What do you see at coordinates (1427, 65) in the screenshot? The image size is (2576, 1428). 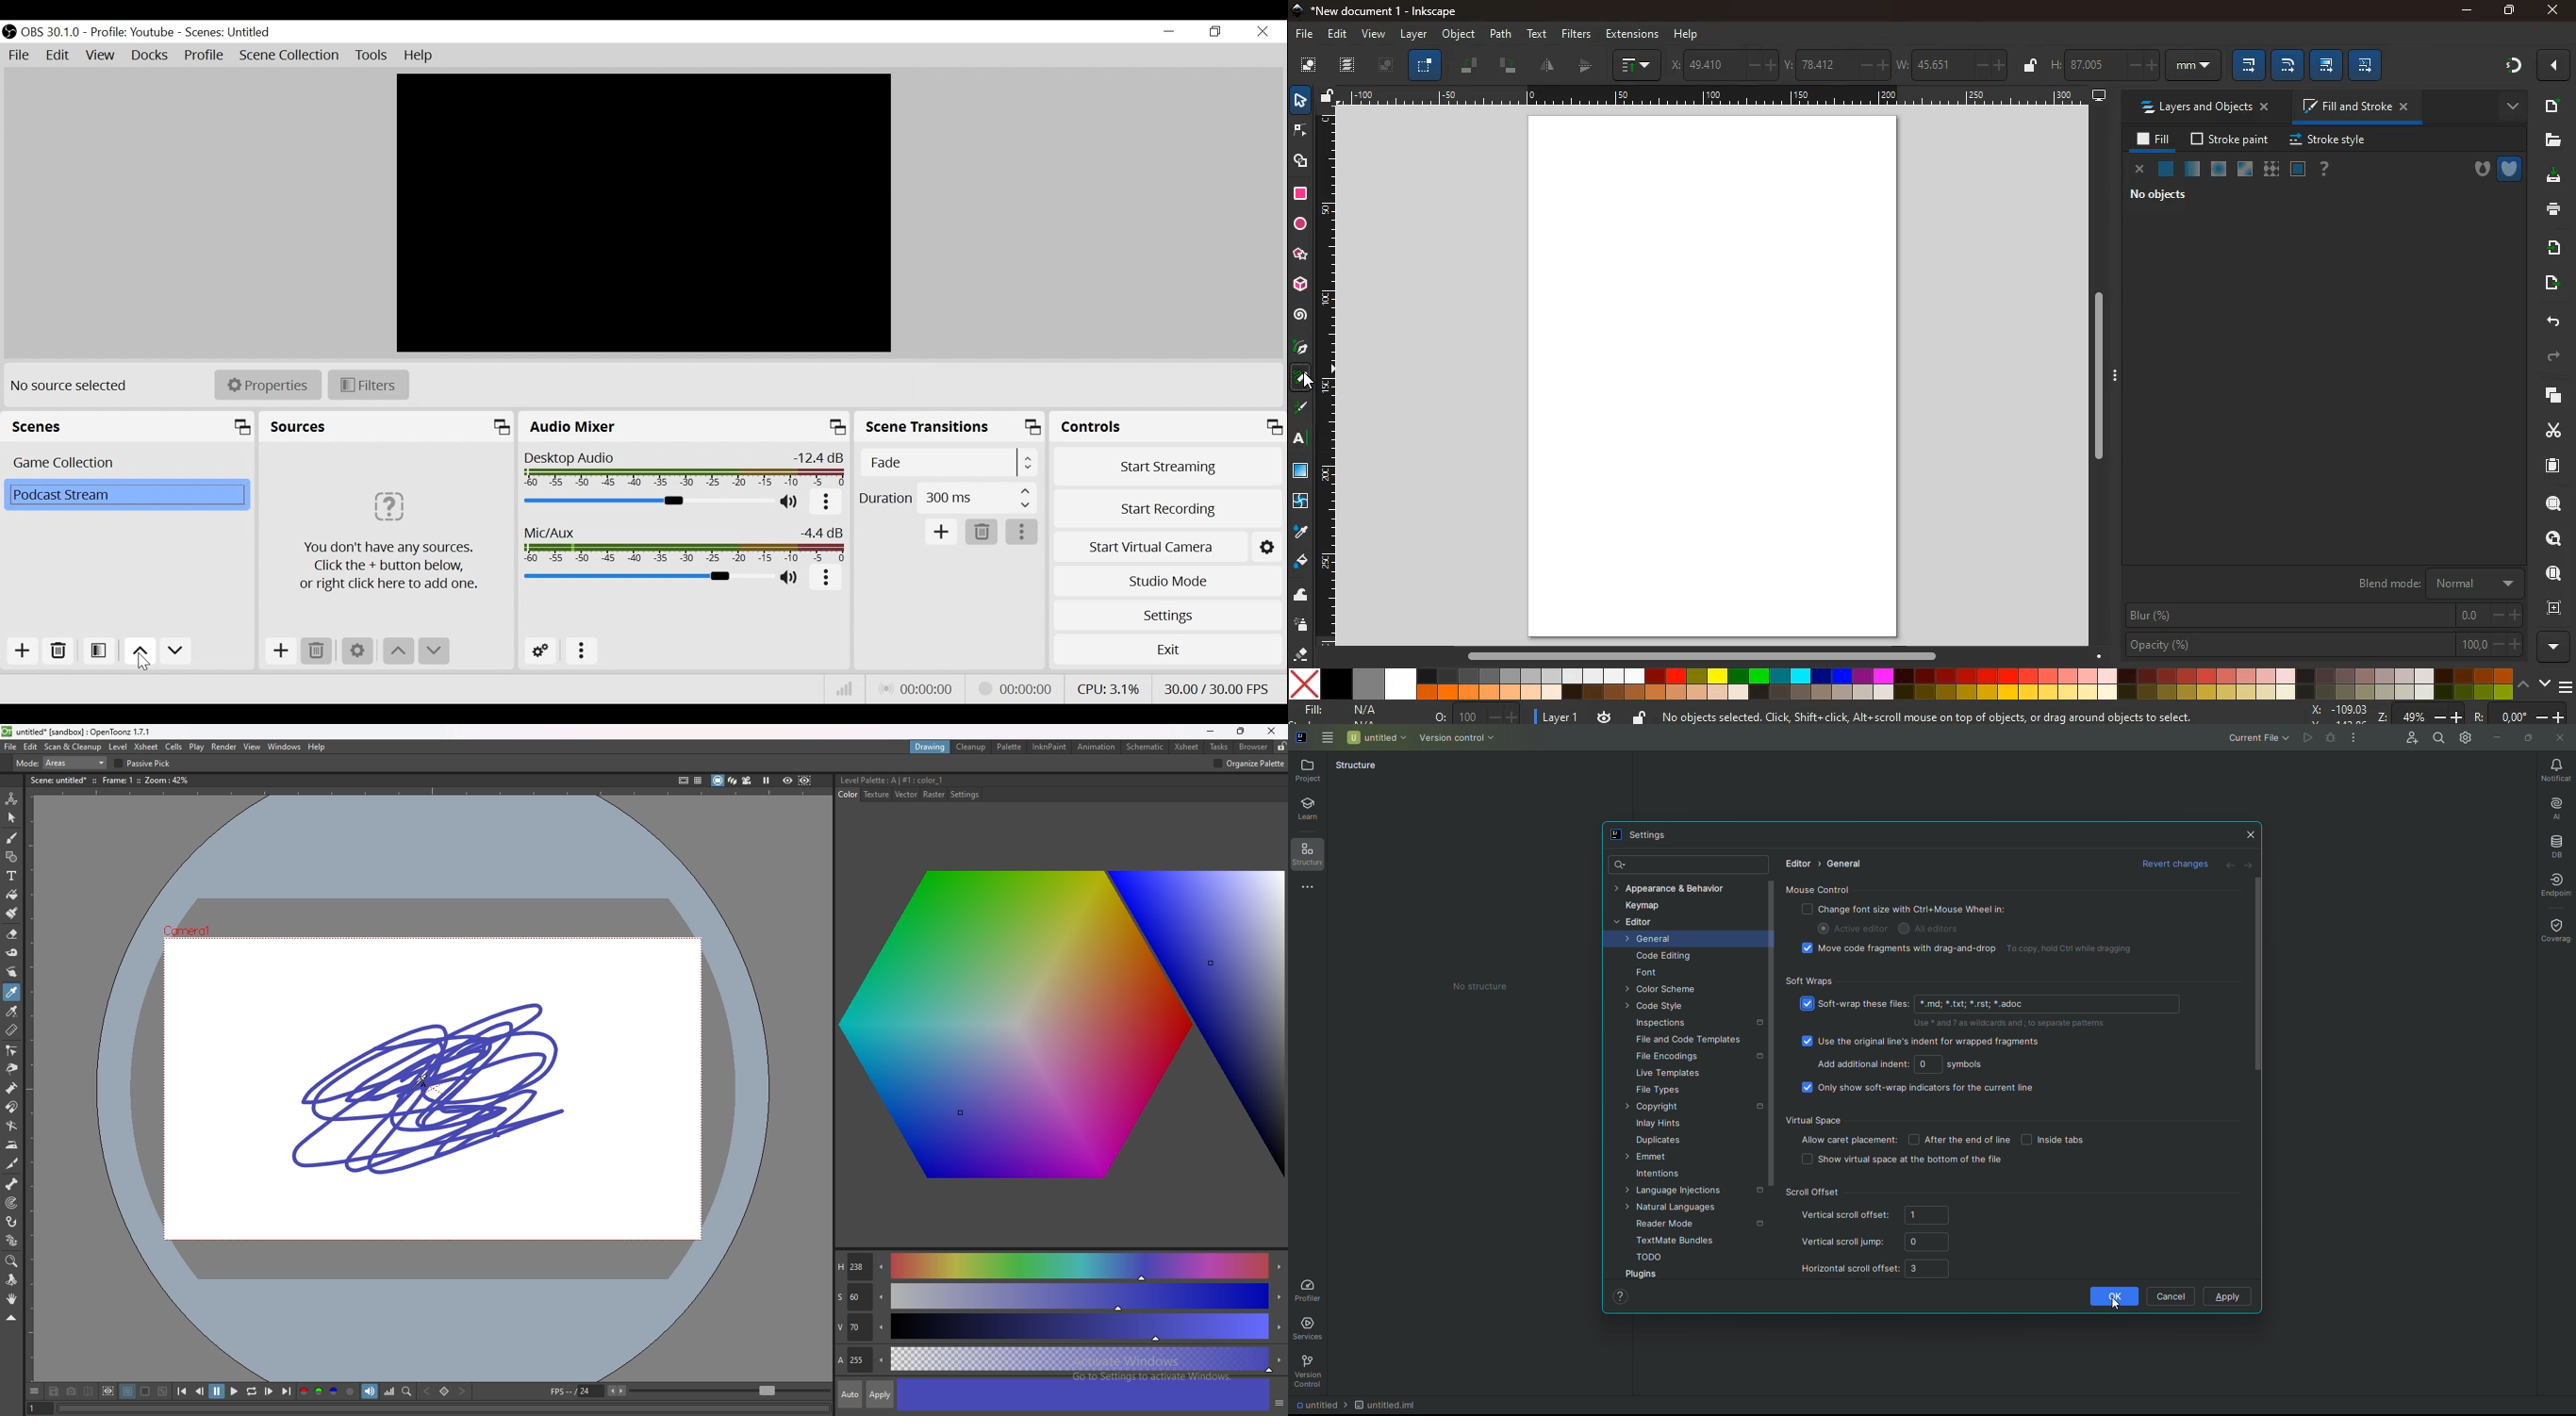 I see `forms` at bounding box center [1427, 65].